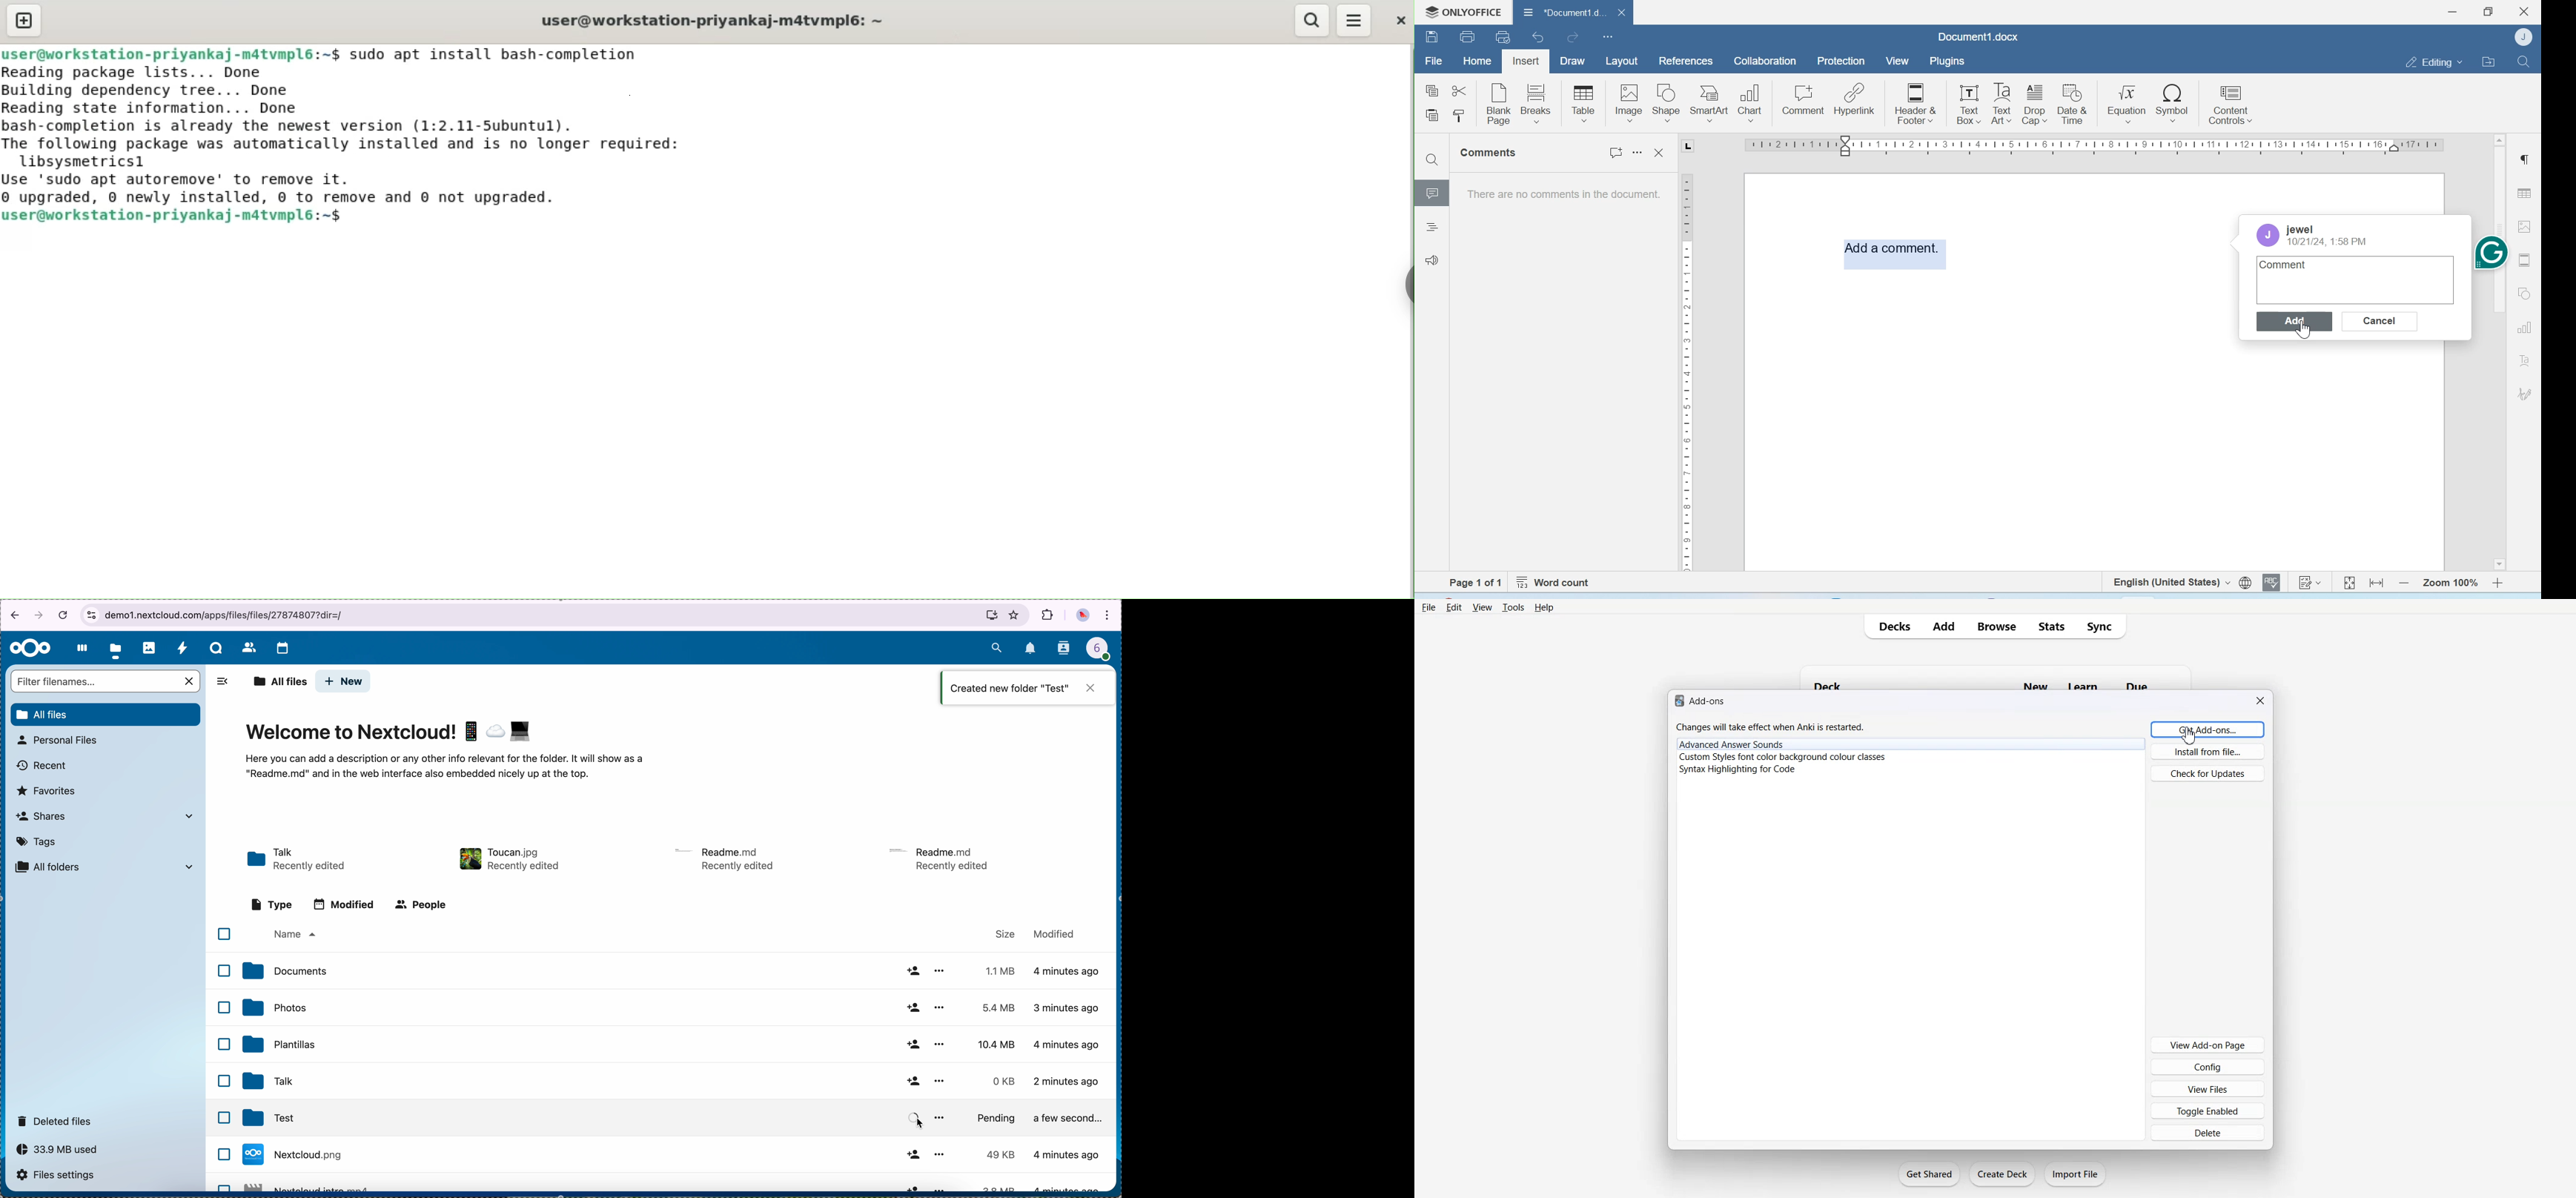  I want to click on Copy style, so click(1458, 116).